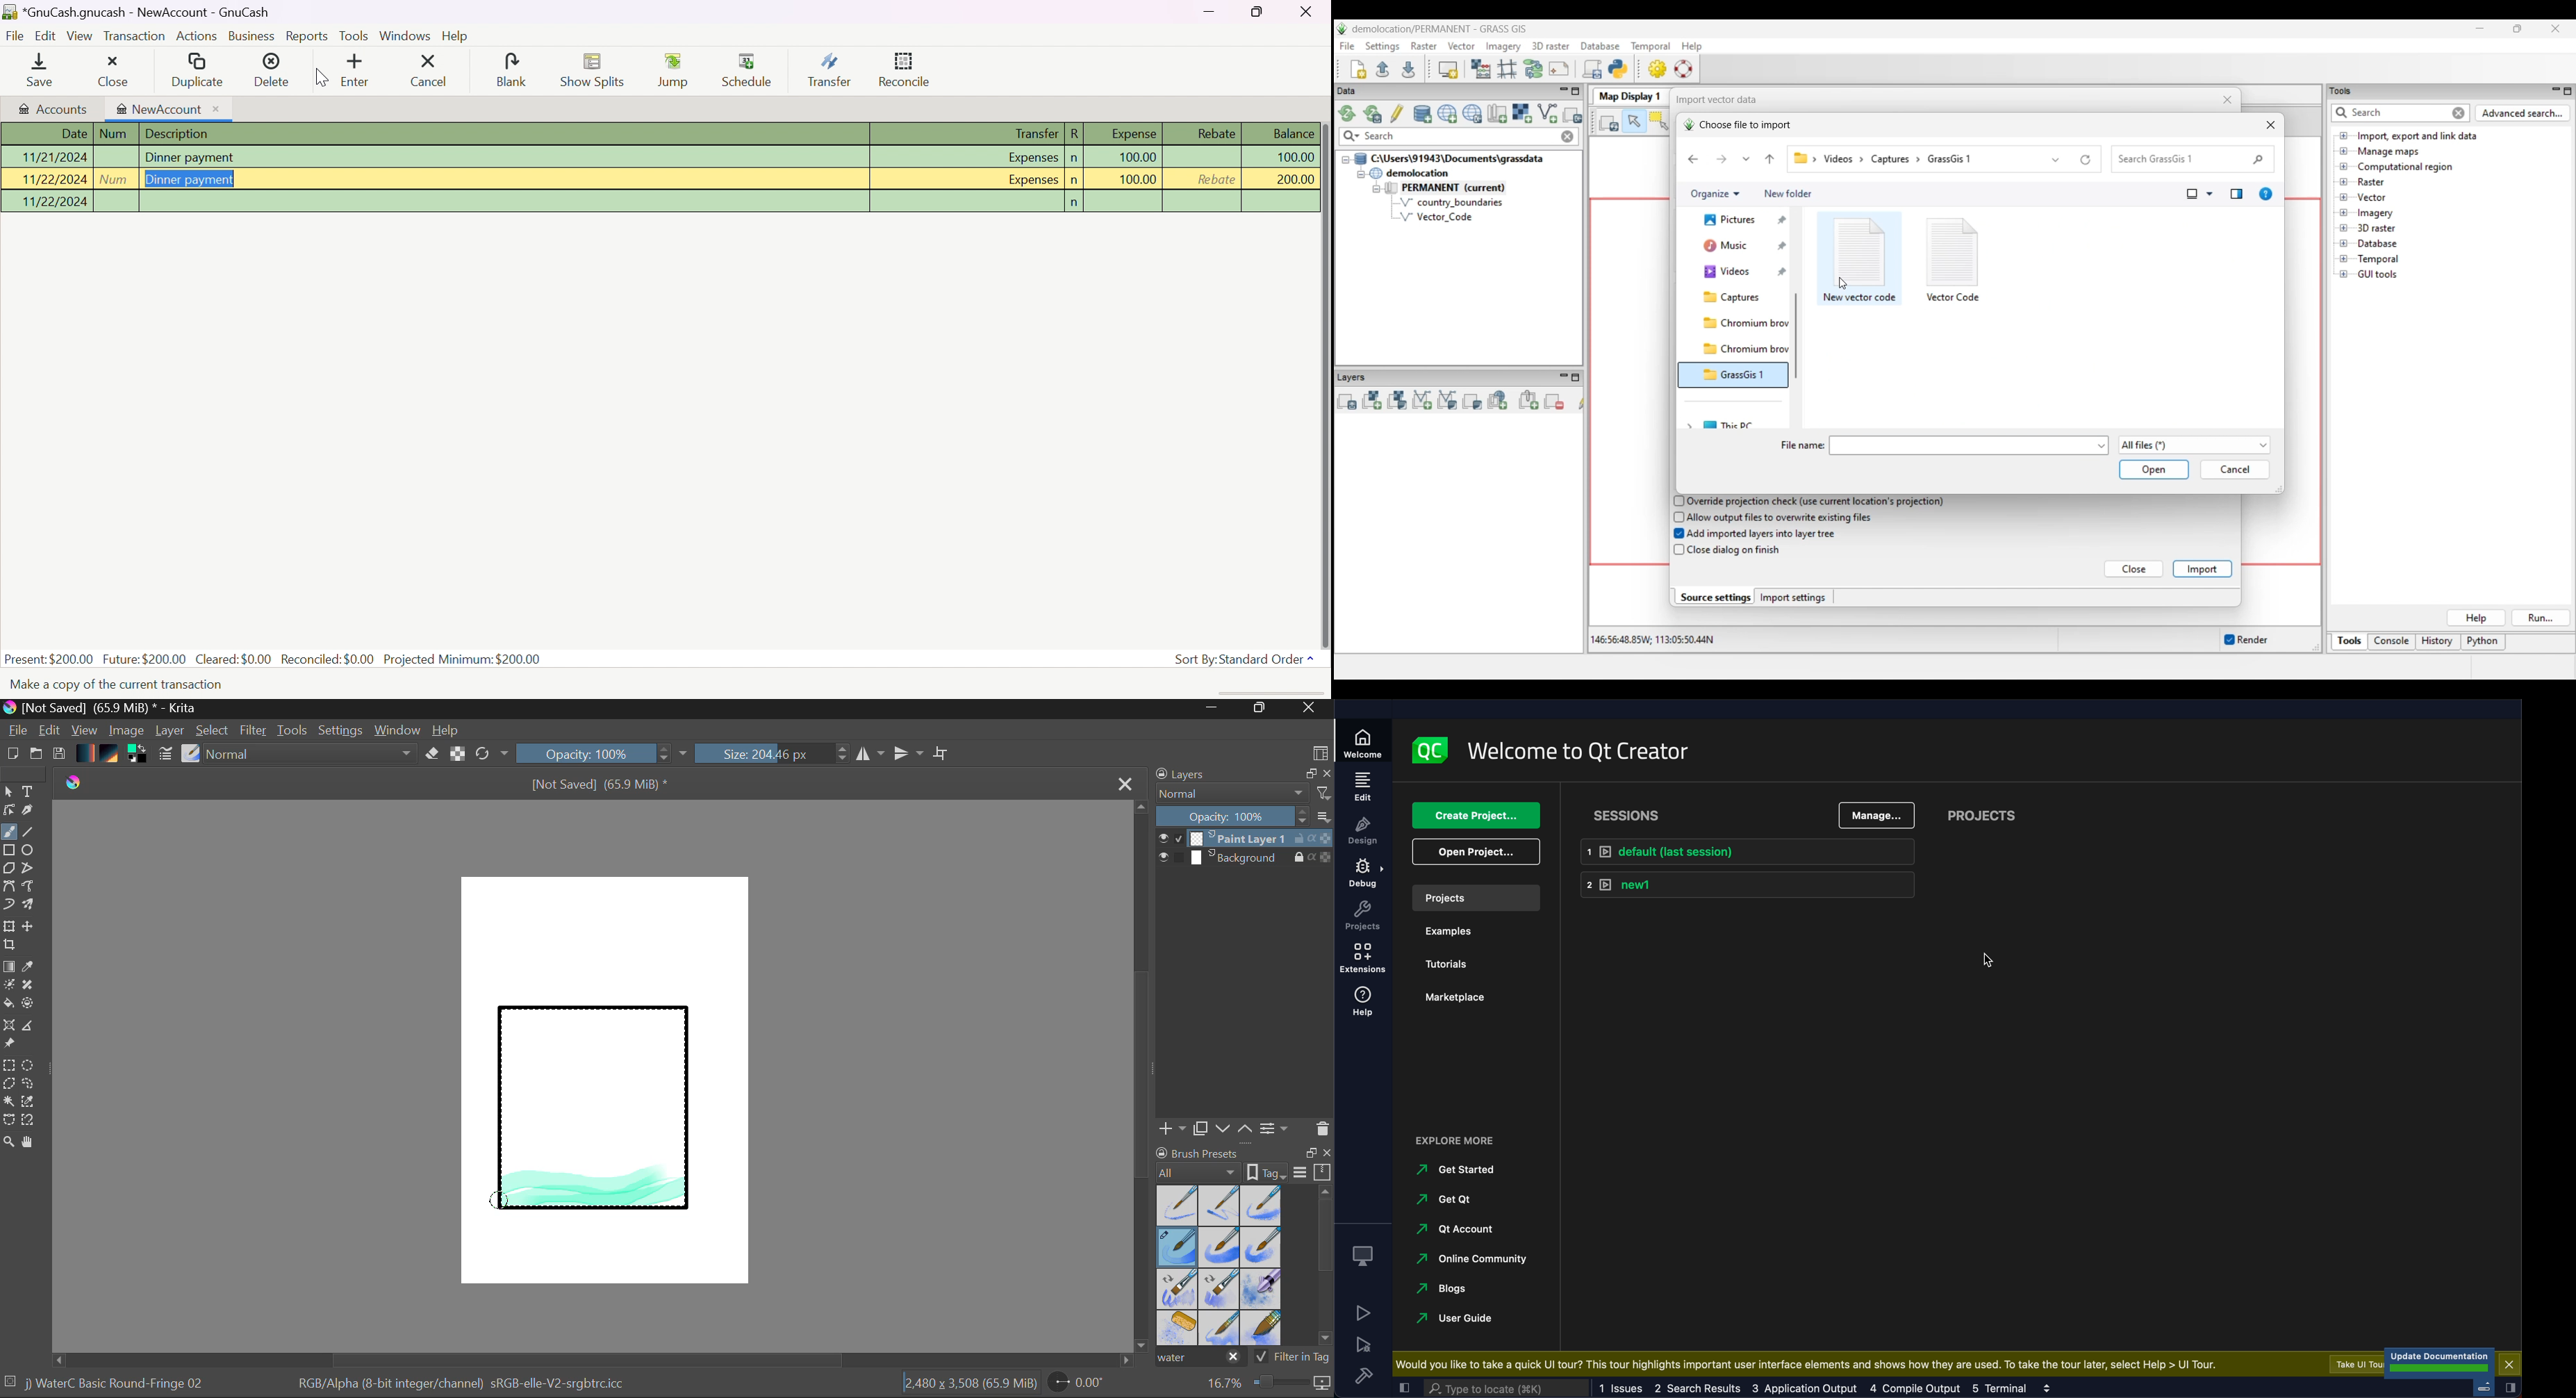 The height and width of the screenshot is (1400, 2576). Describe the element at coordinates (328, 659) in the screenshot. I see `Reconciled: $0.00` at that location.